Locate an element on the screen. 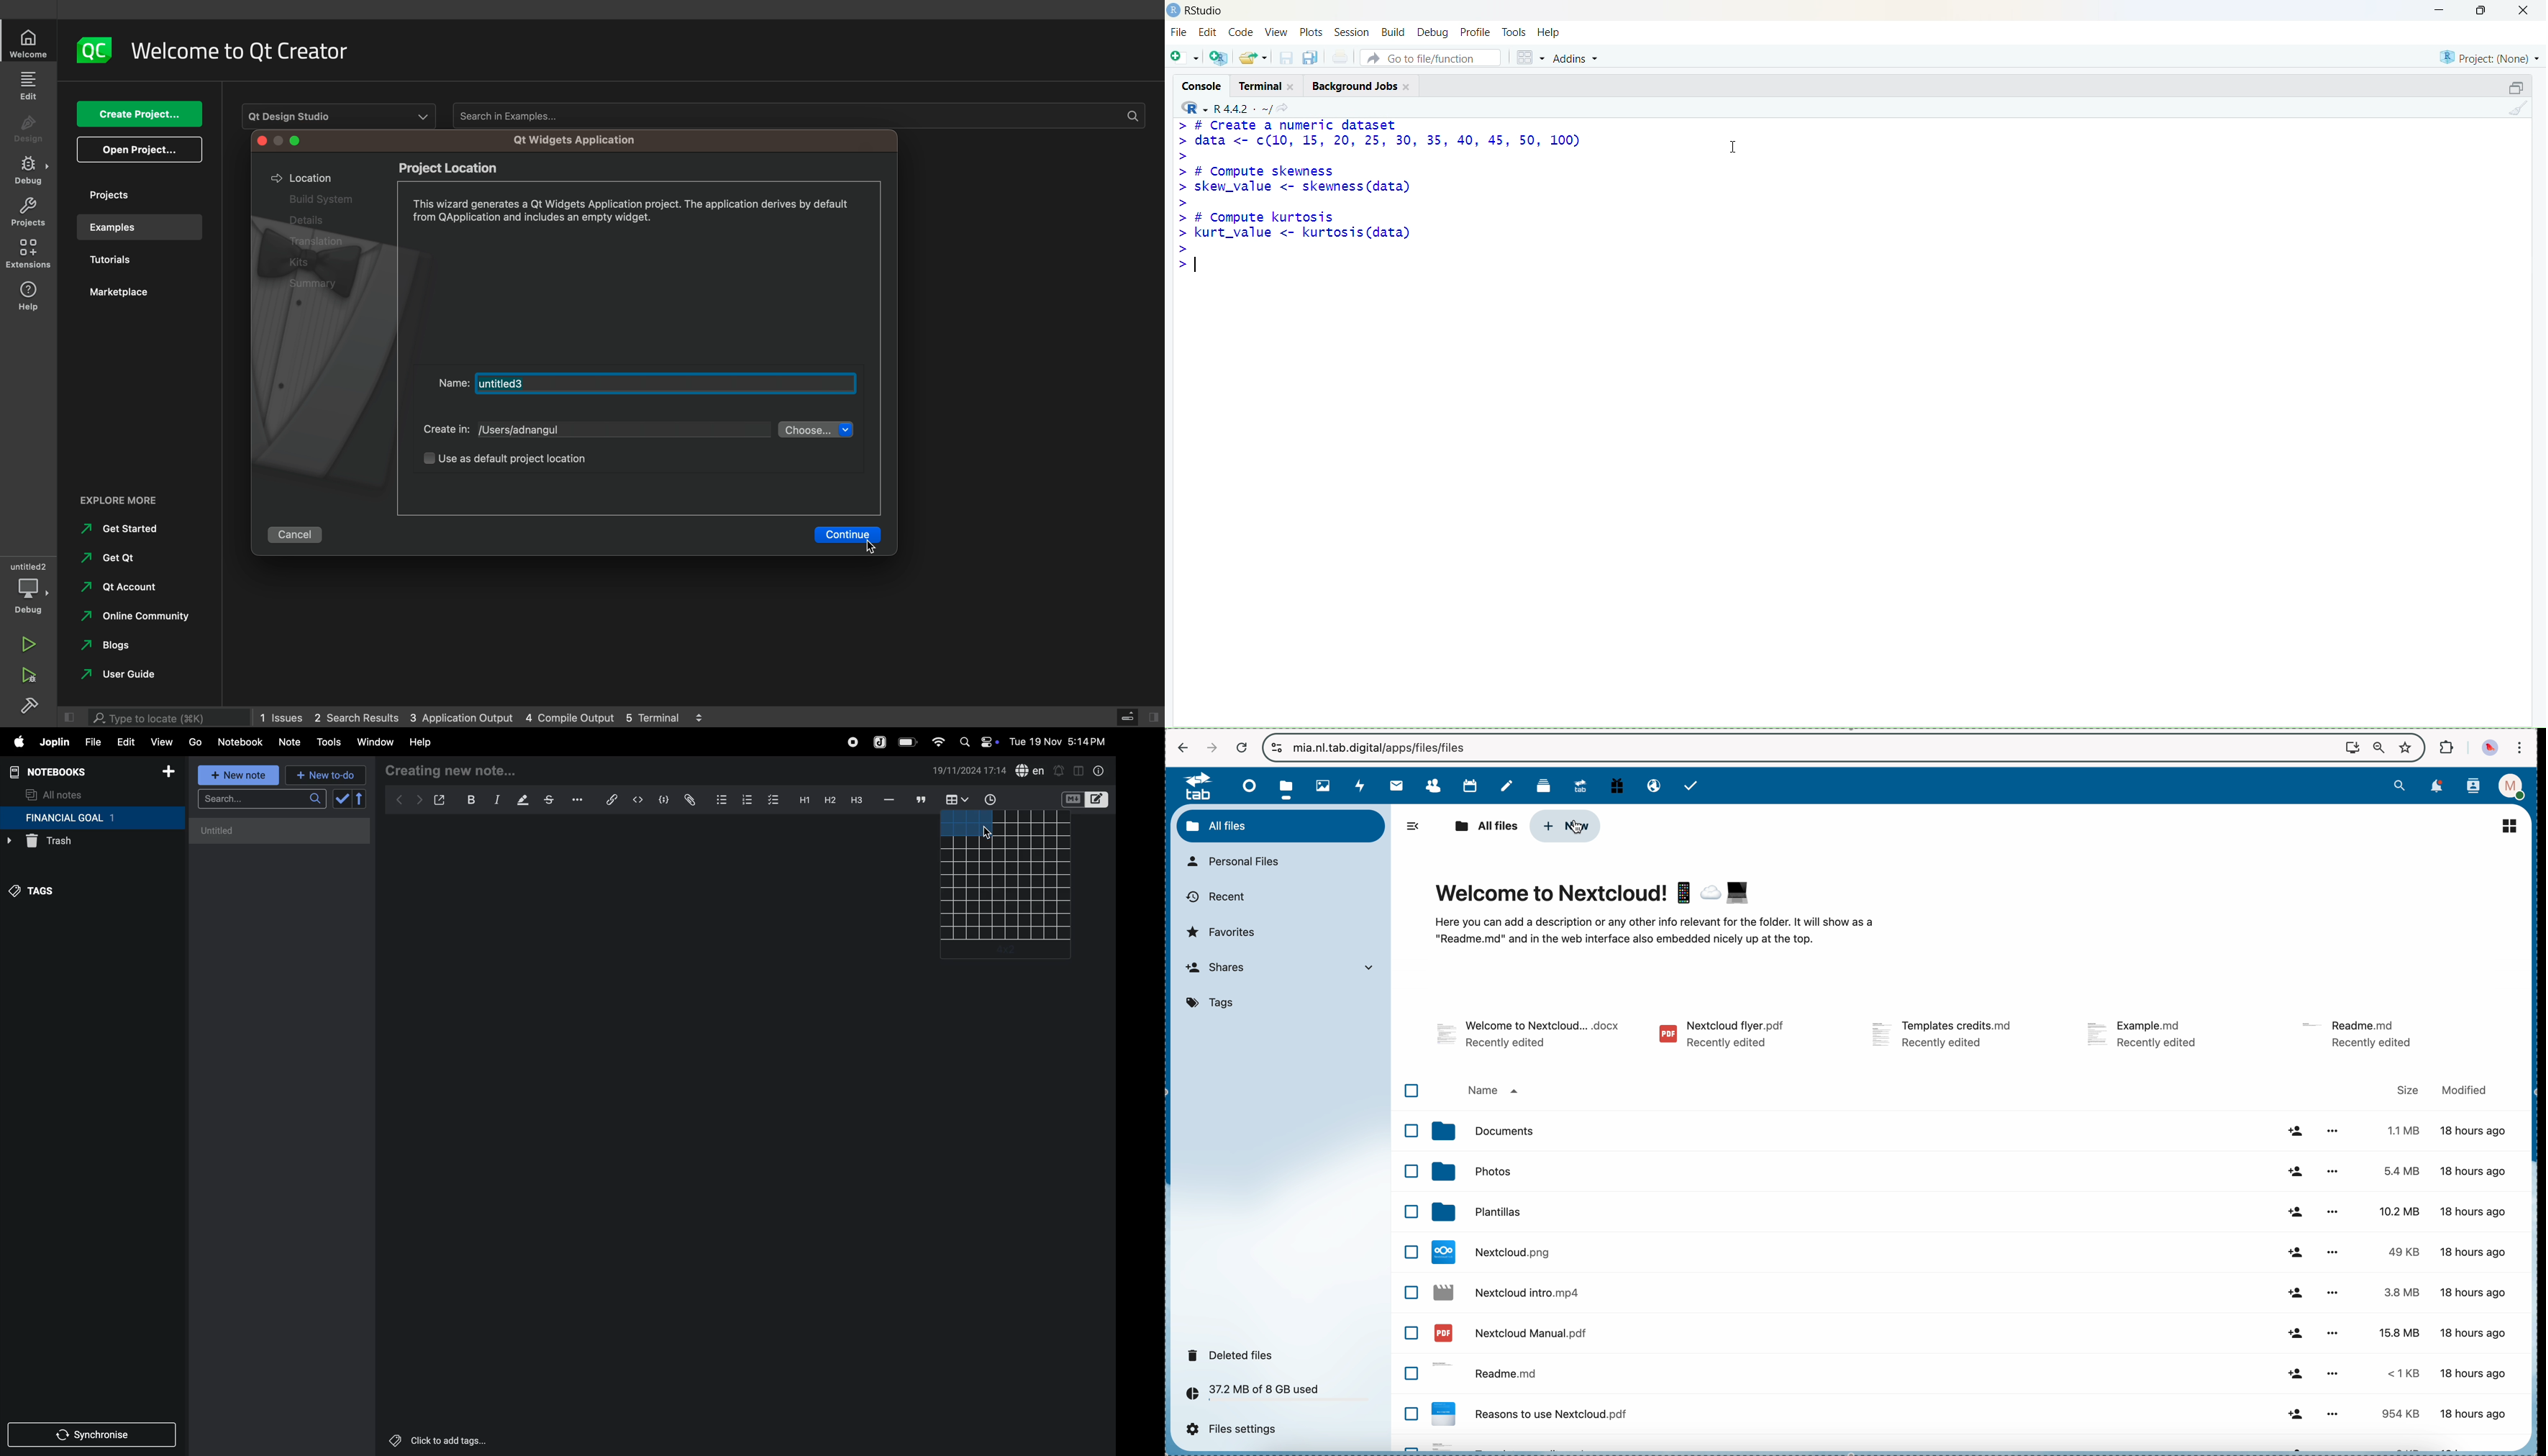 The width and height of the screenshot is (2548, 1456). tags is located at coordinates (1214, 1004).